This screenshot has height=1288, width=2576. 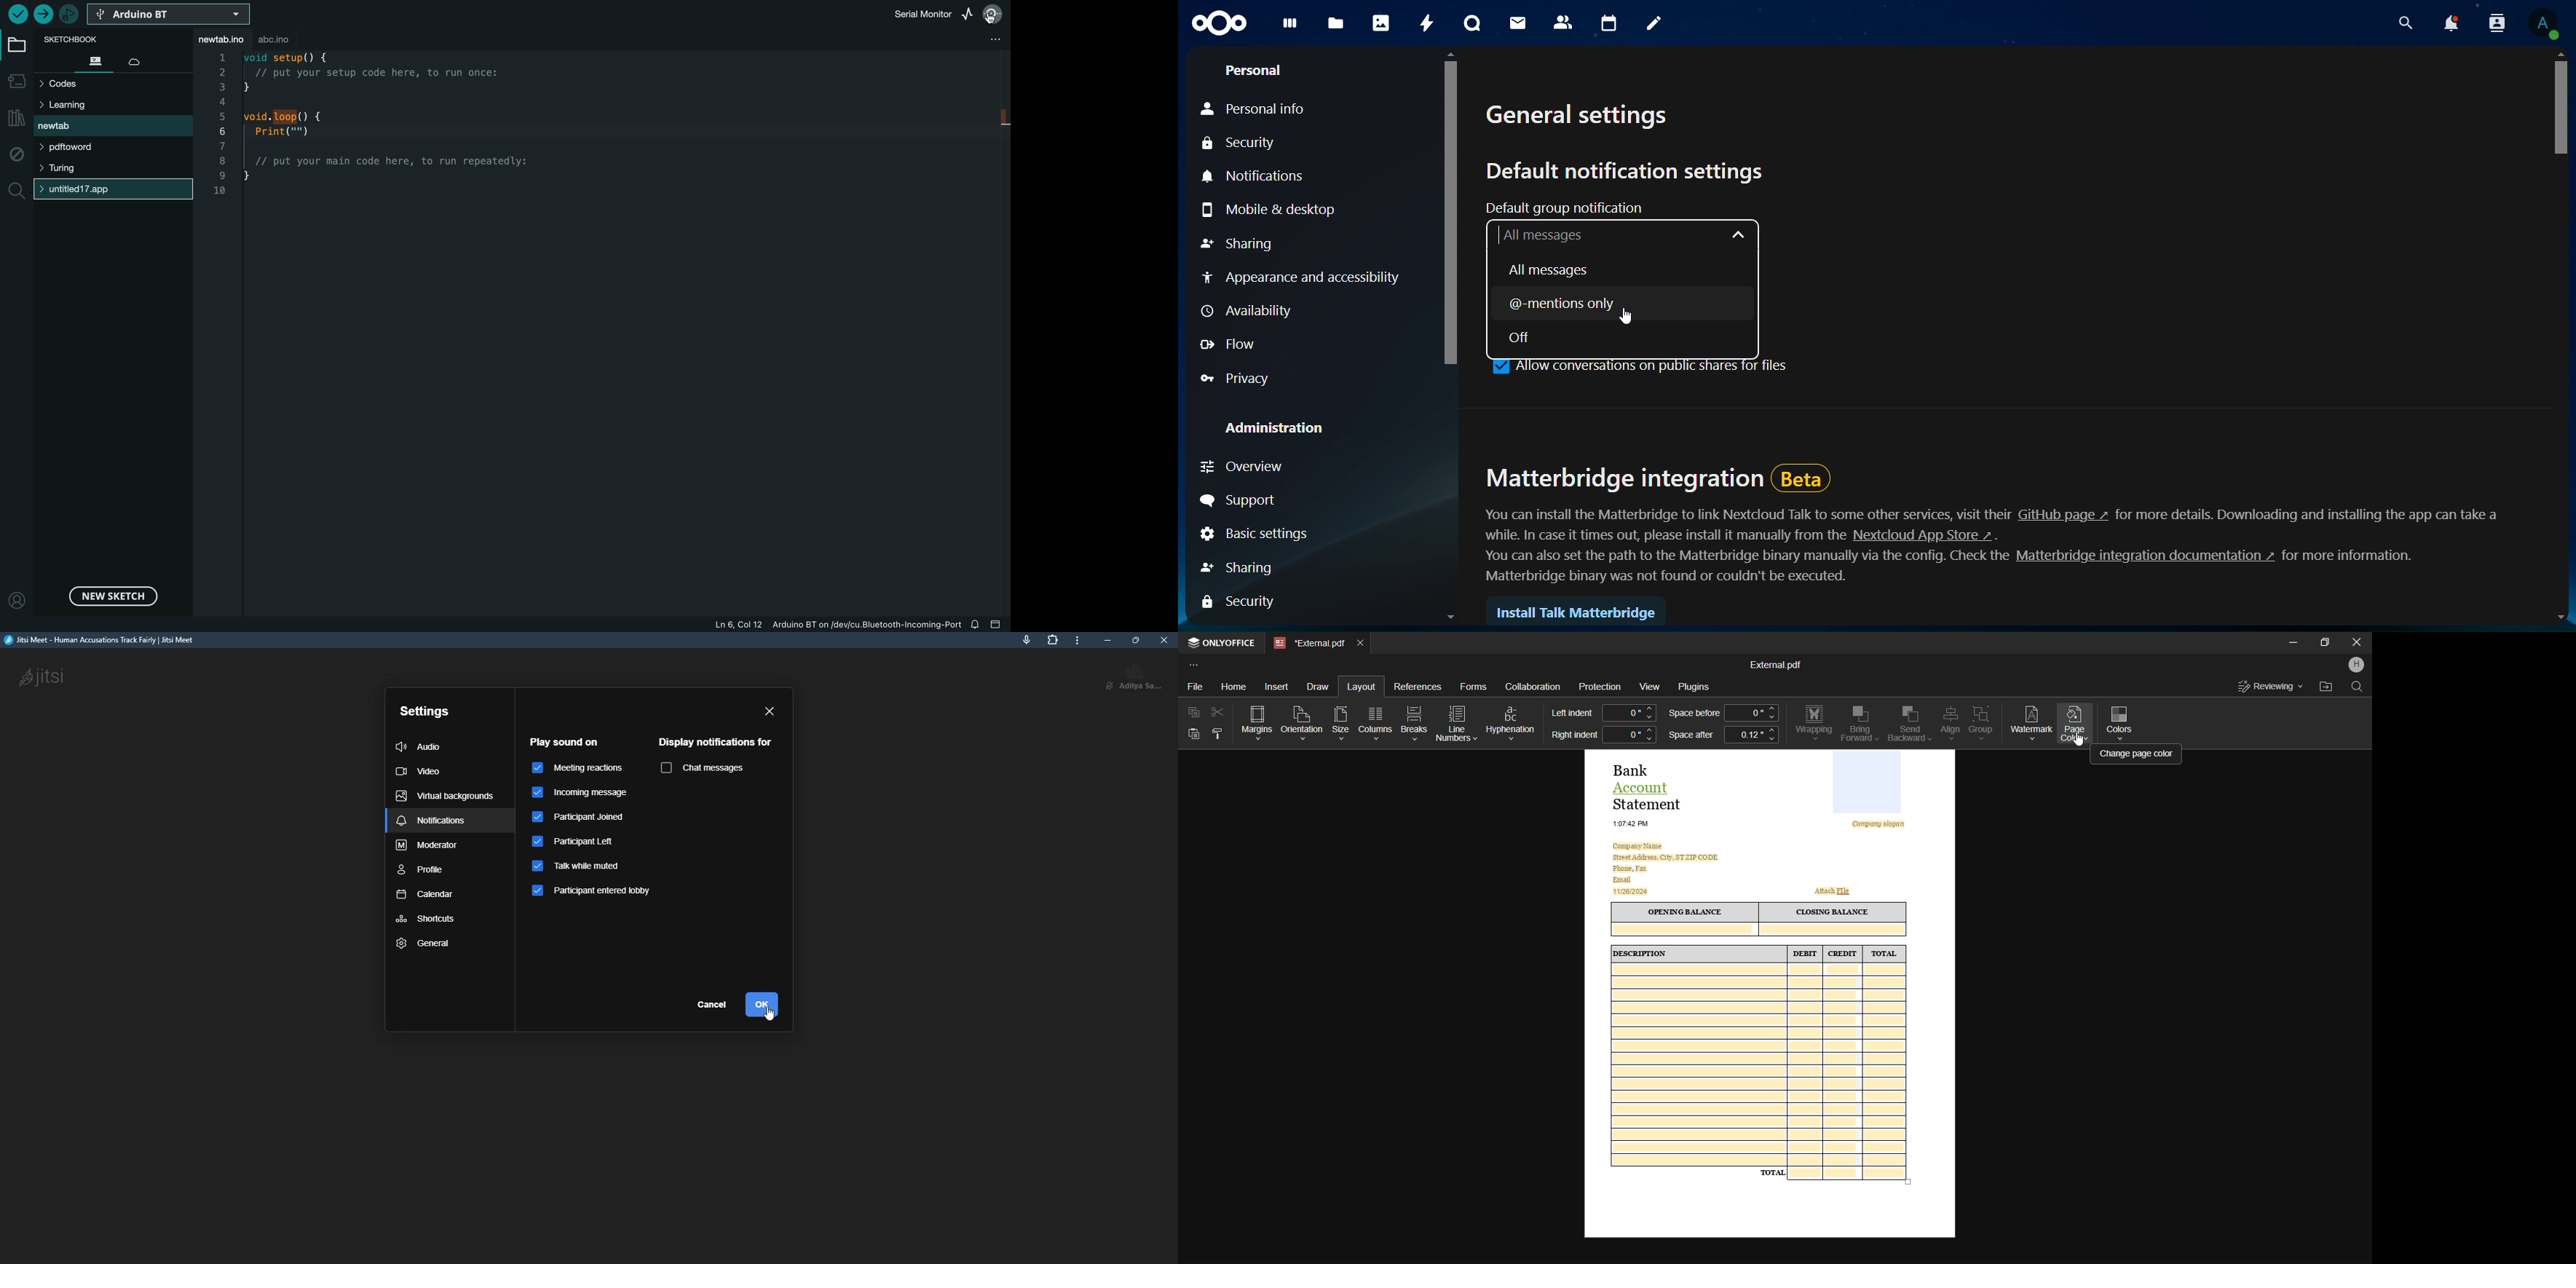 What do you see at coordinates (1860, 724) in the screenshot?
I see `Move Forward` at bounding box center [1860, 724].